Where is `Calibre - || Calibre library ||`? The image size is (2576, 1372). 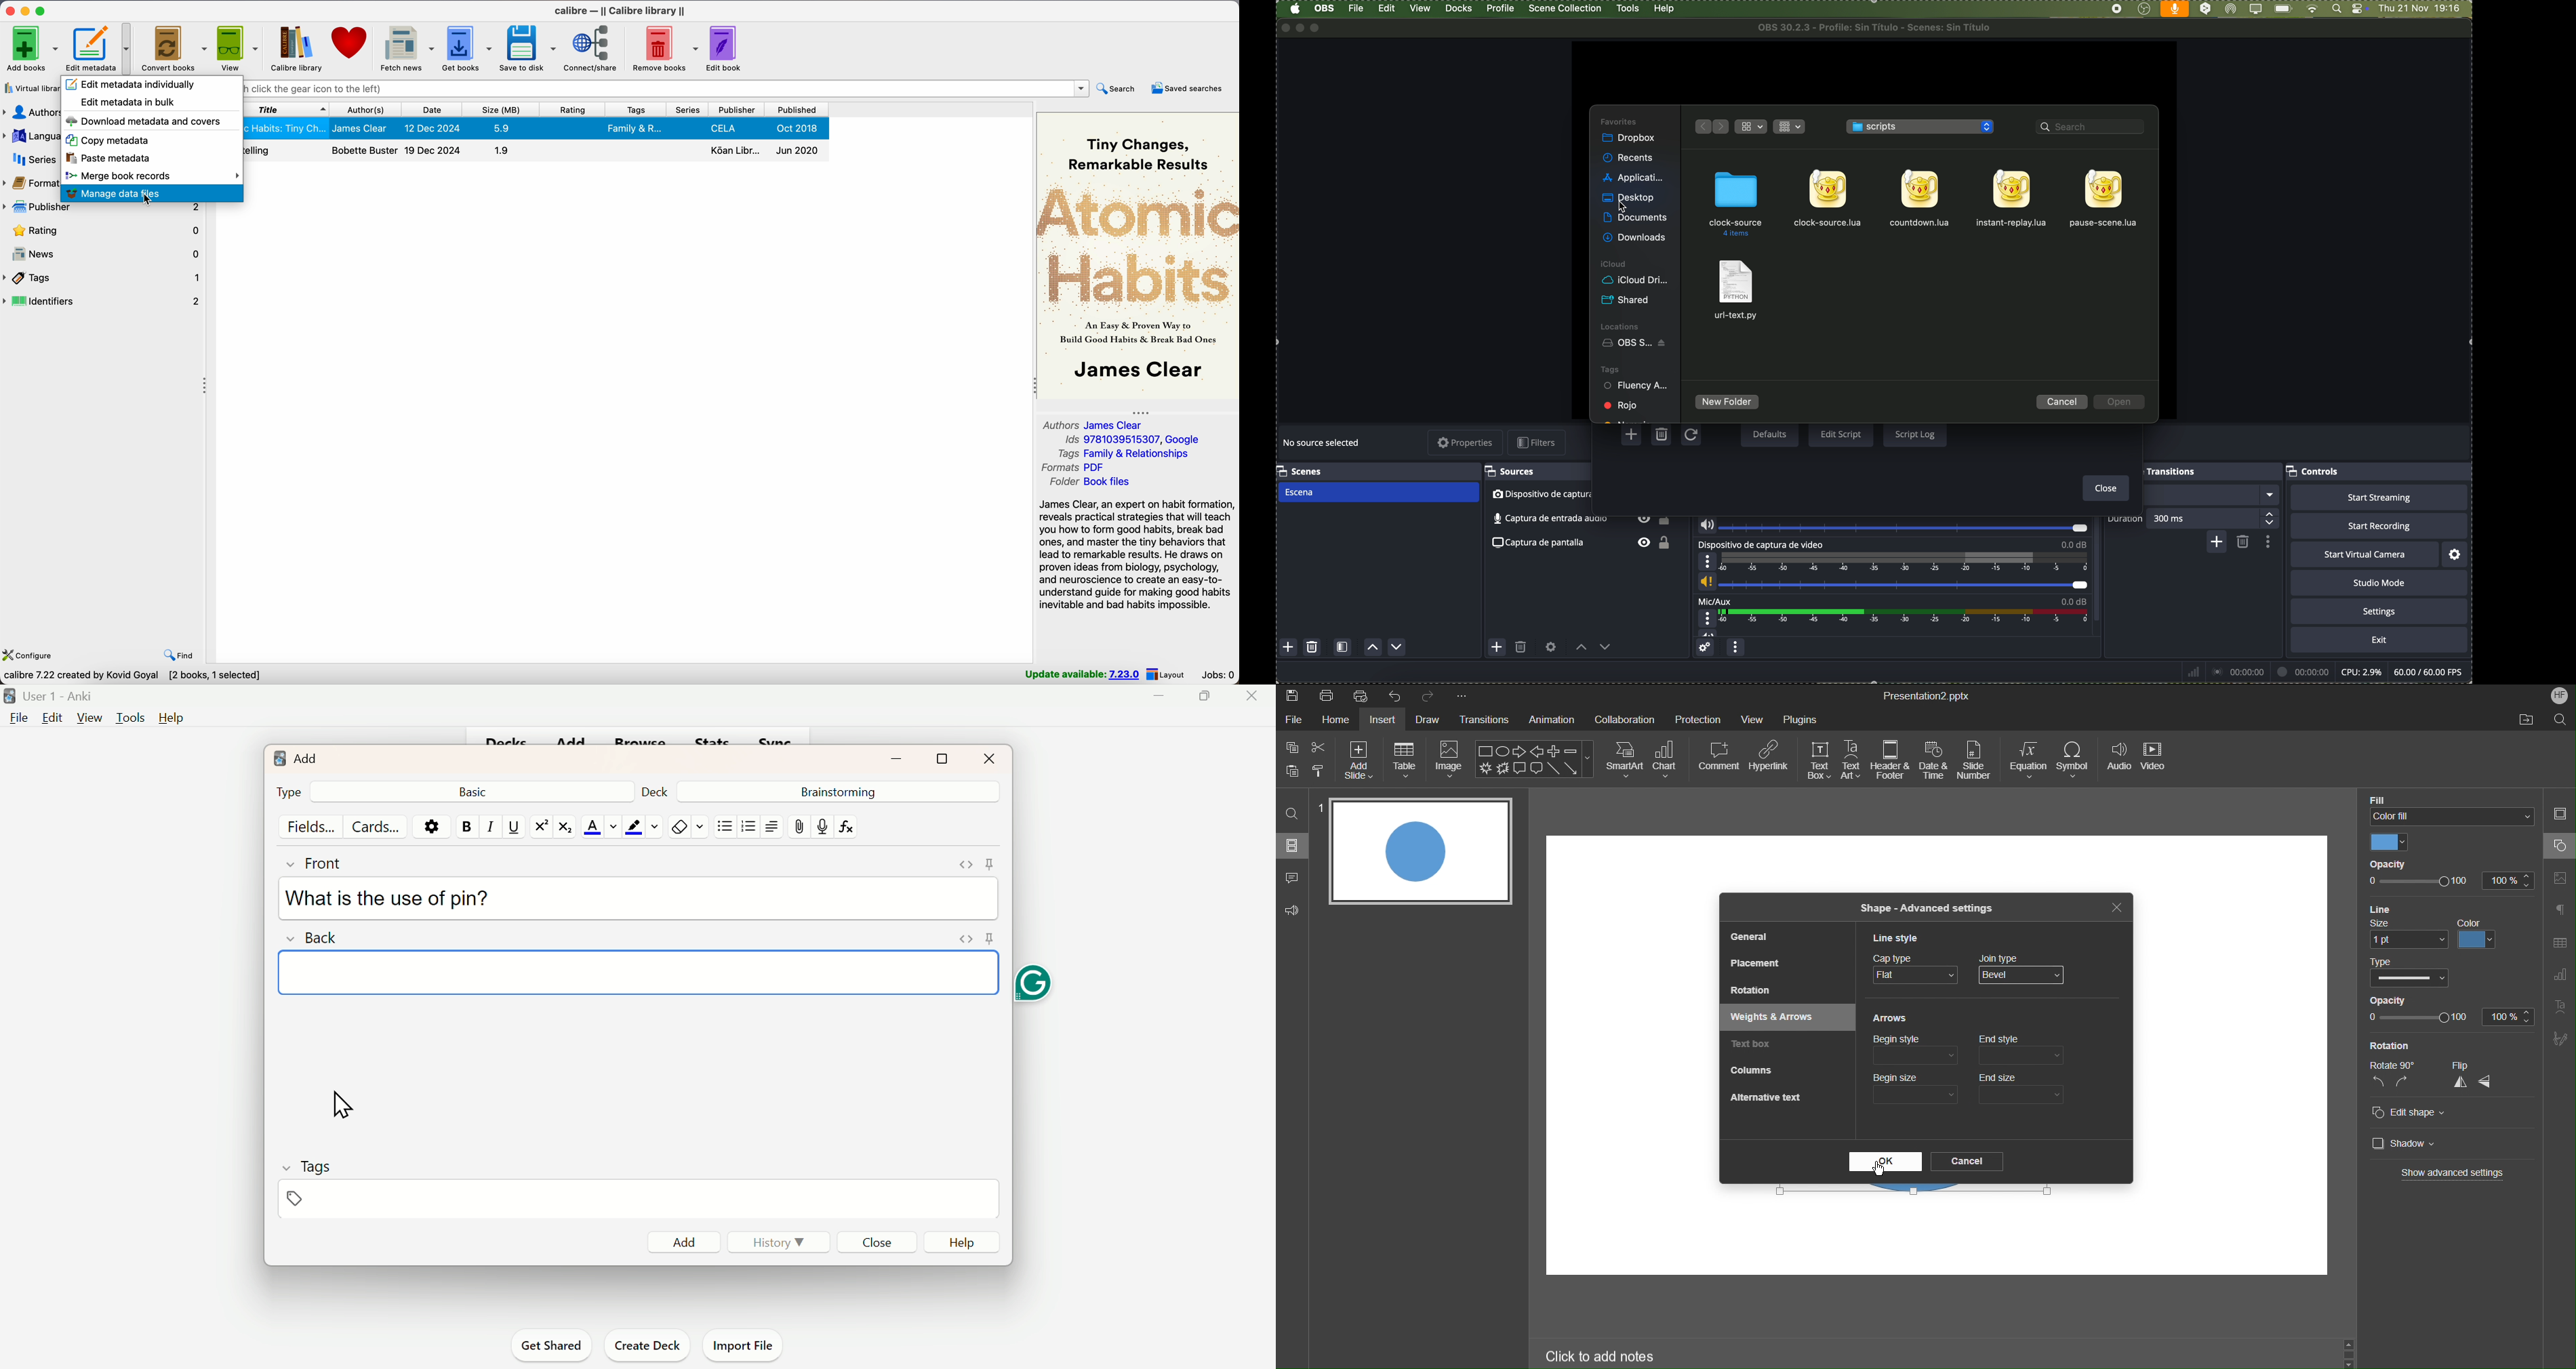
Calibre - || Calibre library || is located at coordinates (620, 12).